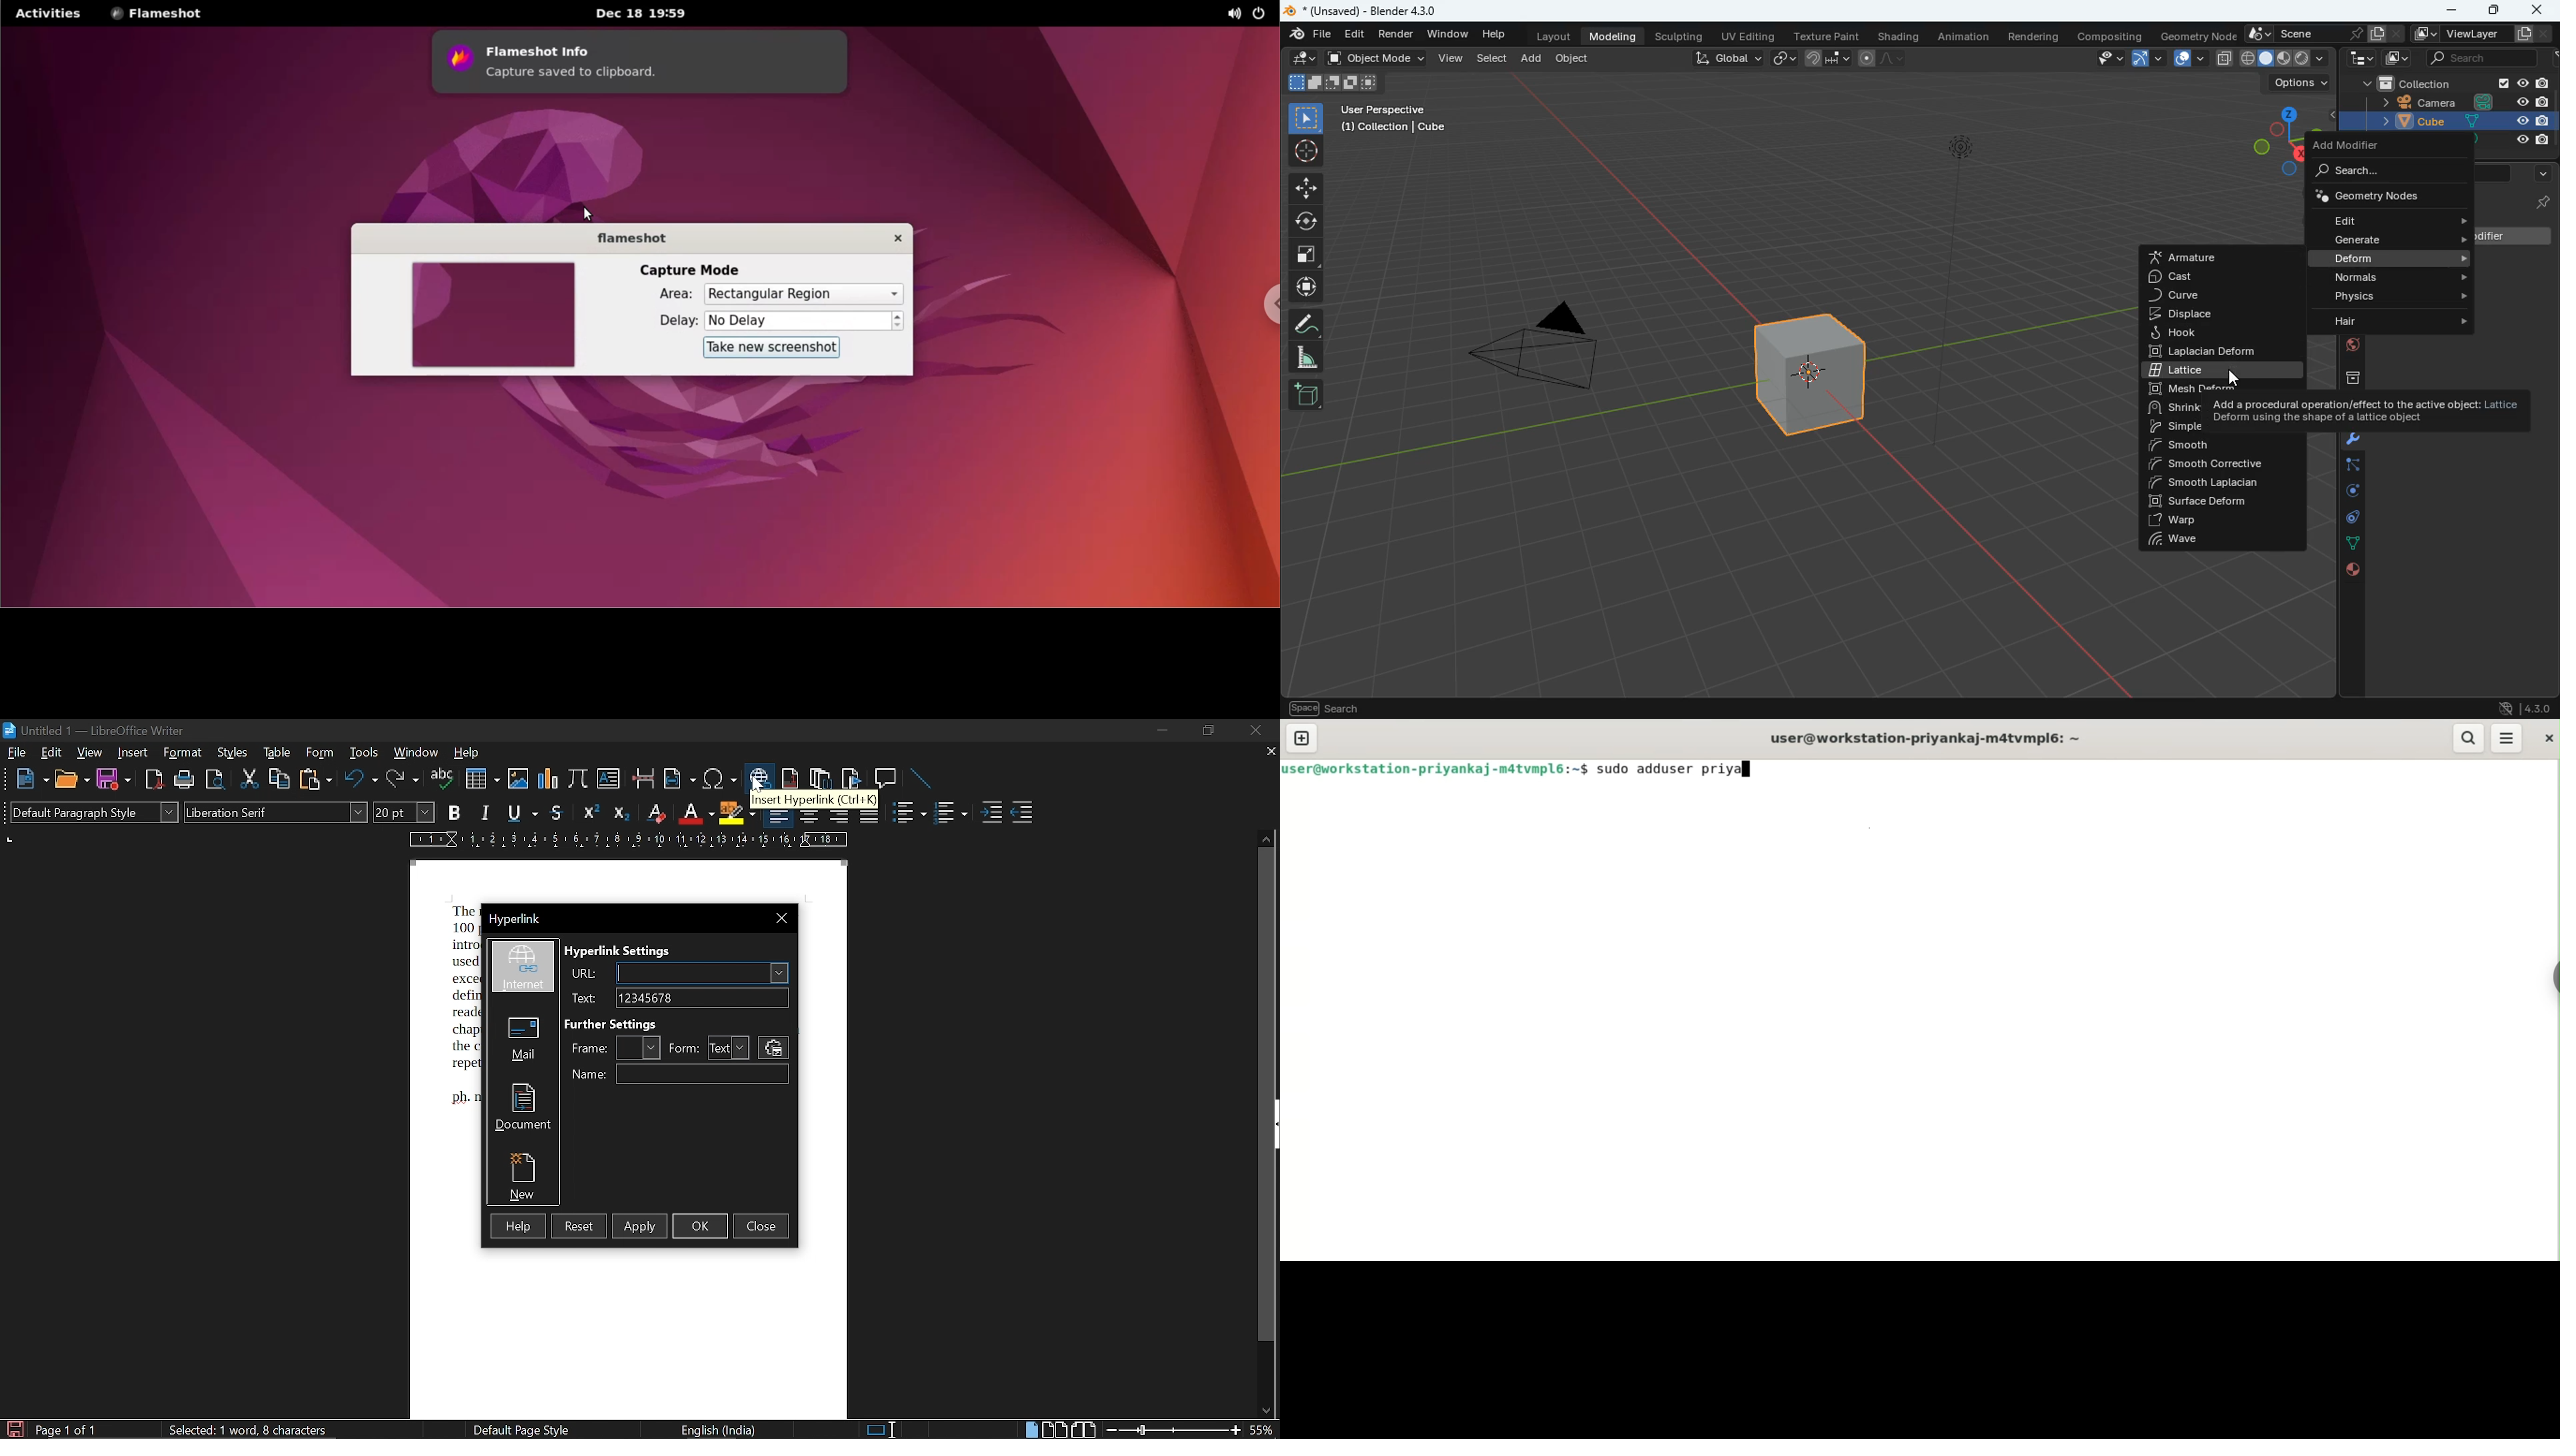 Image resolution: width=2576 pixels, height=1456 pixels. Describe the element at coordinates (586, 974) in the screenshot. I see `URL` at that location.